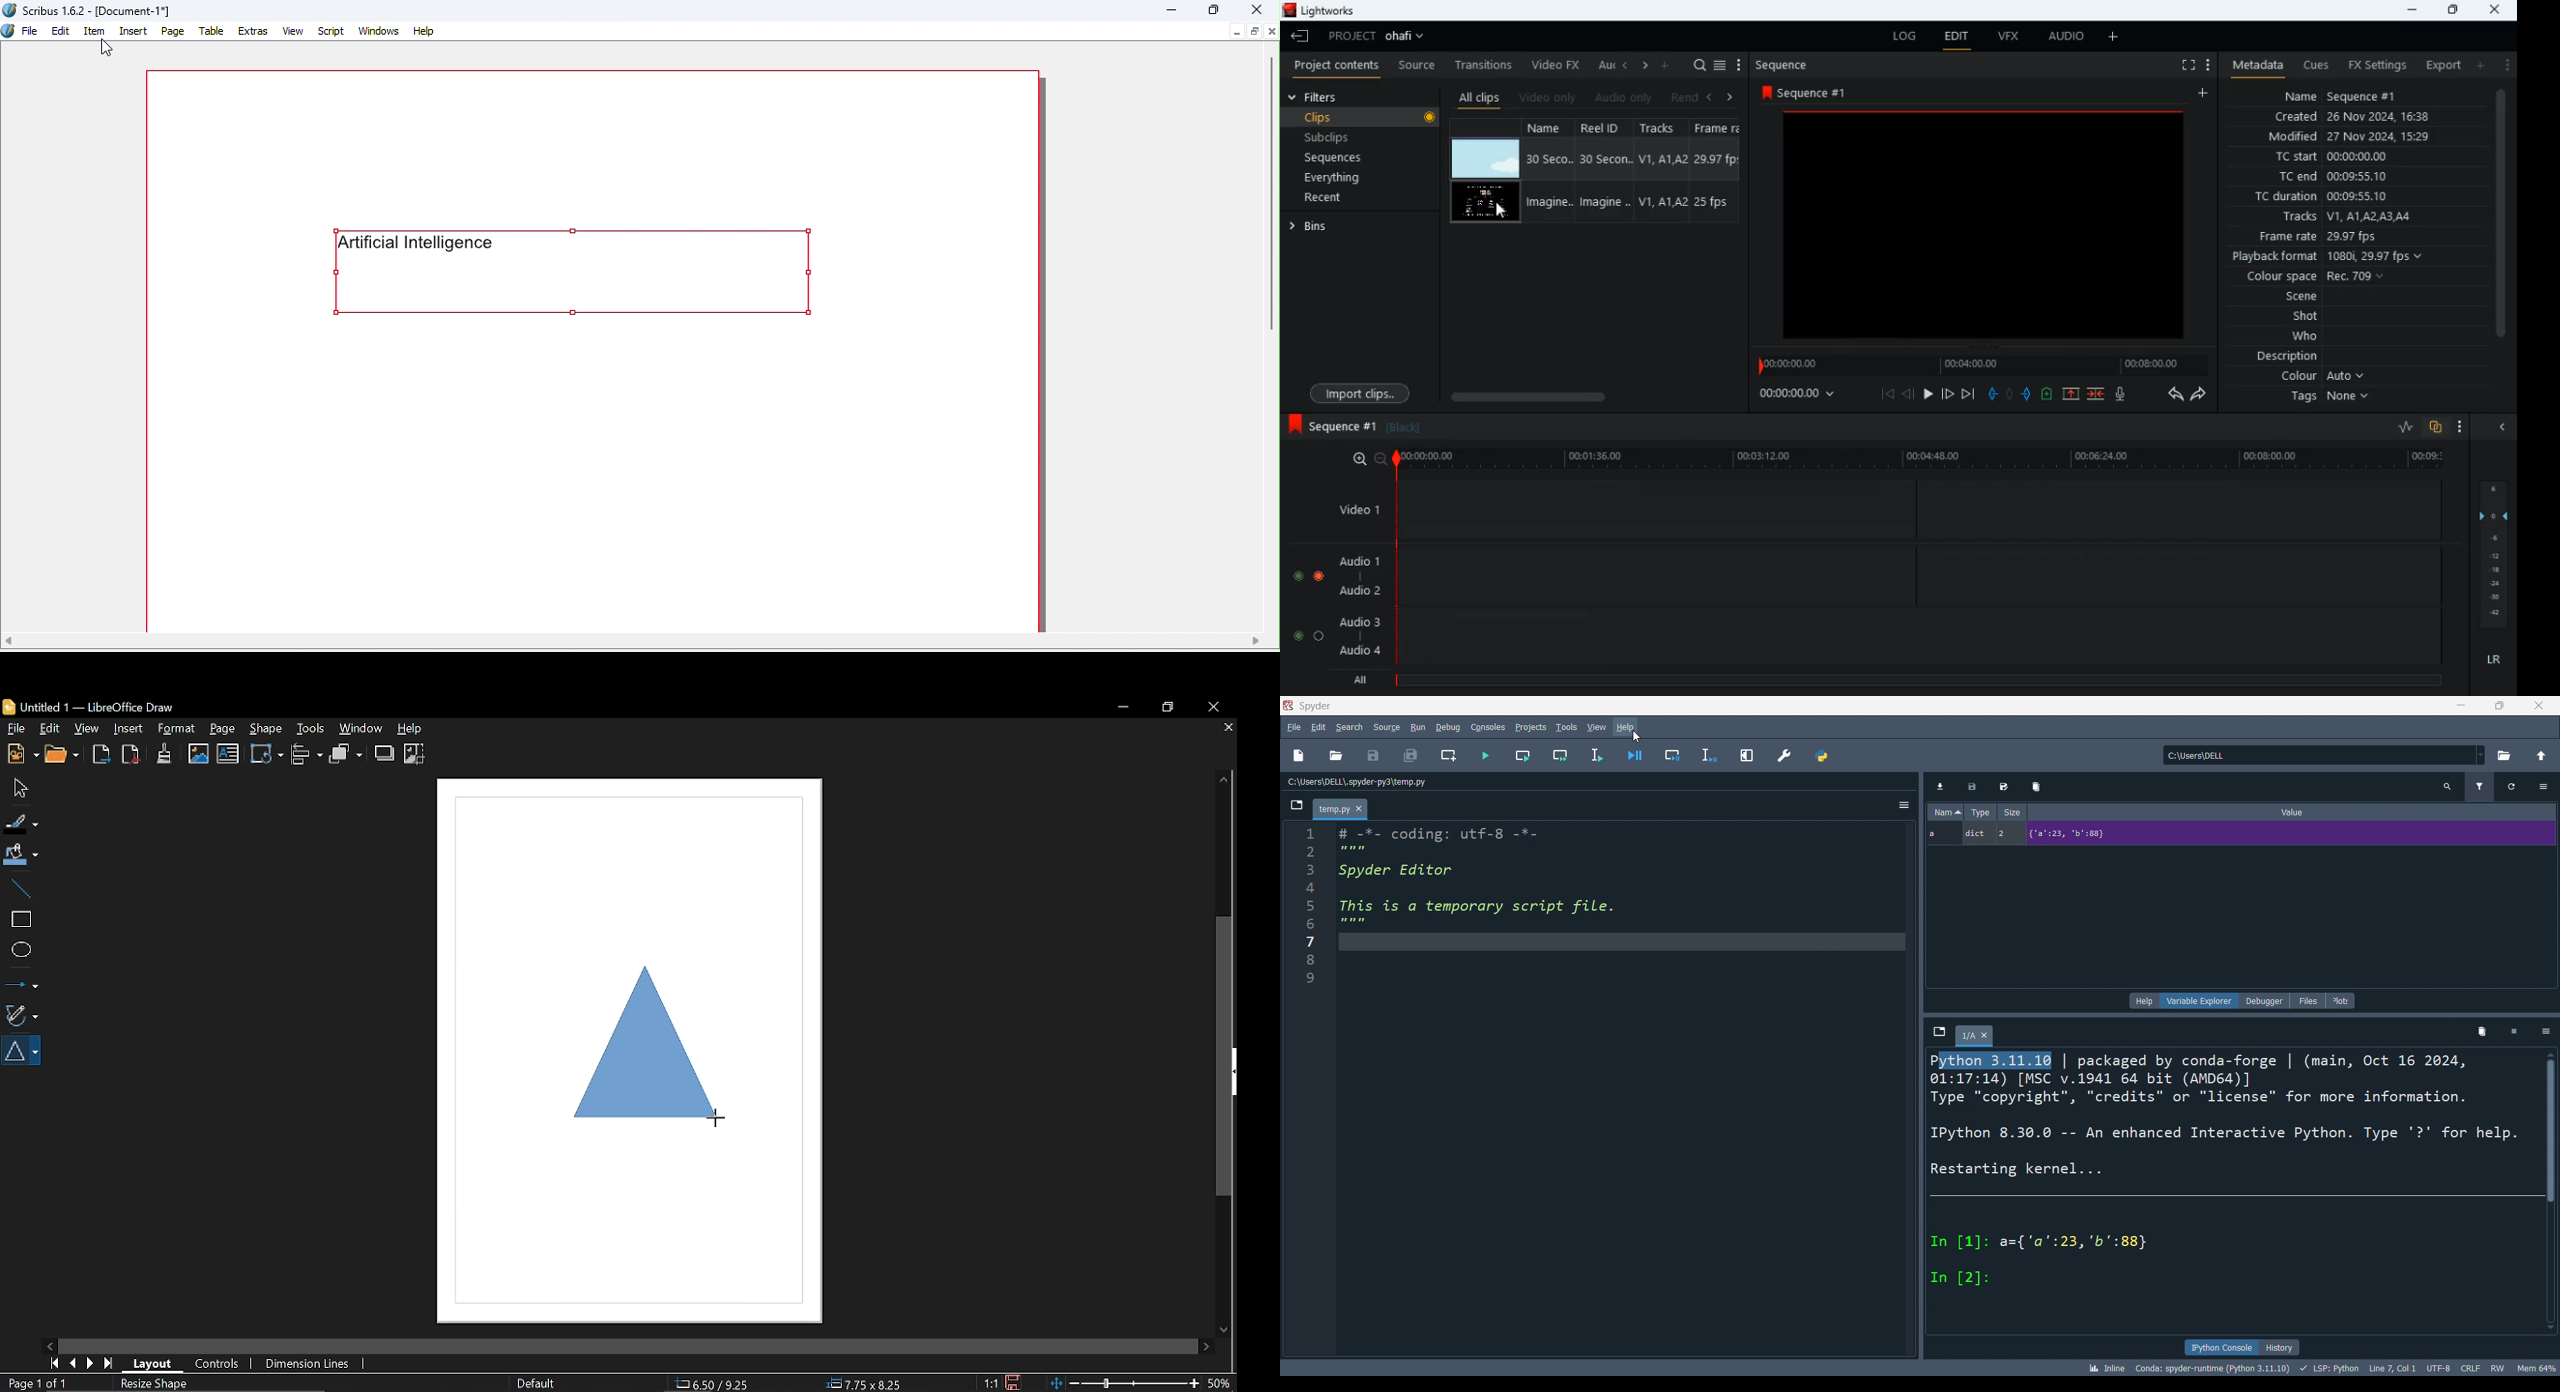  I want to click on Imagin, so click(1603, 202).